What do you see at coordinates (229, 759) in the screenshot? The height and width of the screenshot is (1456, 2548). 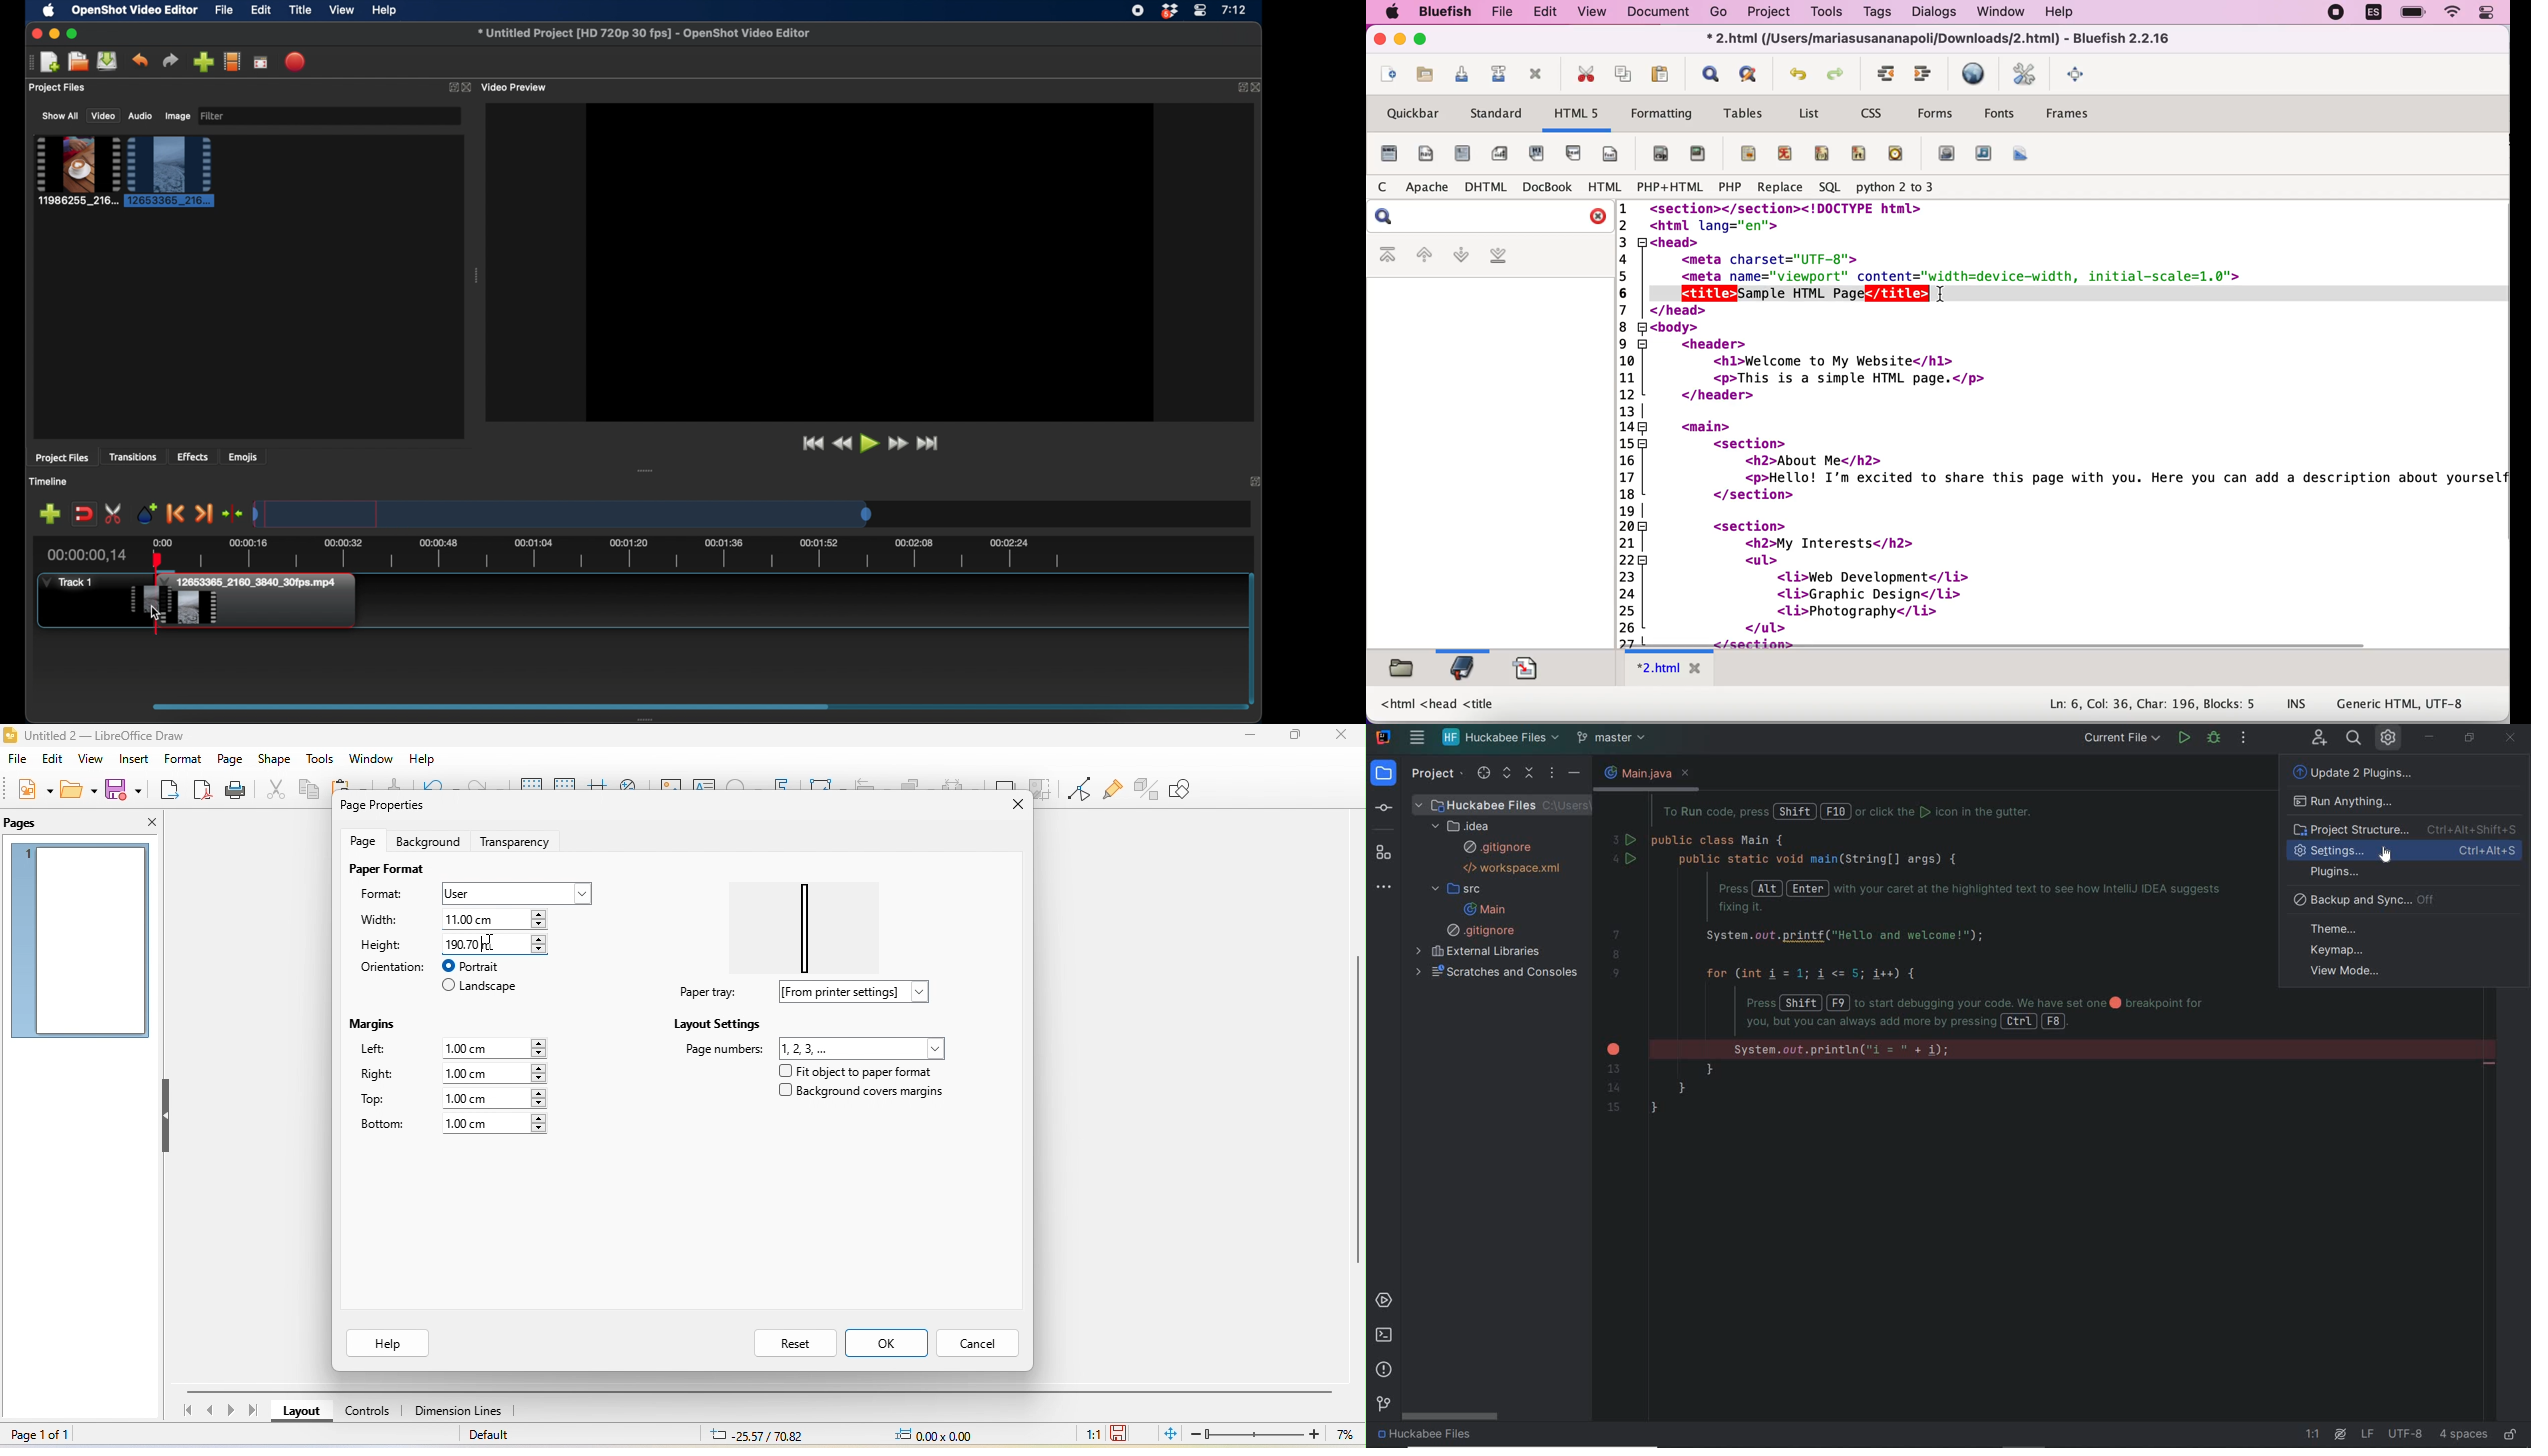 I see `page` at bounding box center [229, 759].